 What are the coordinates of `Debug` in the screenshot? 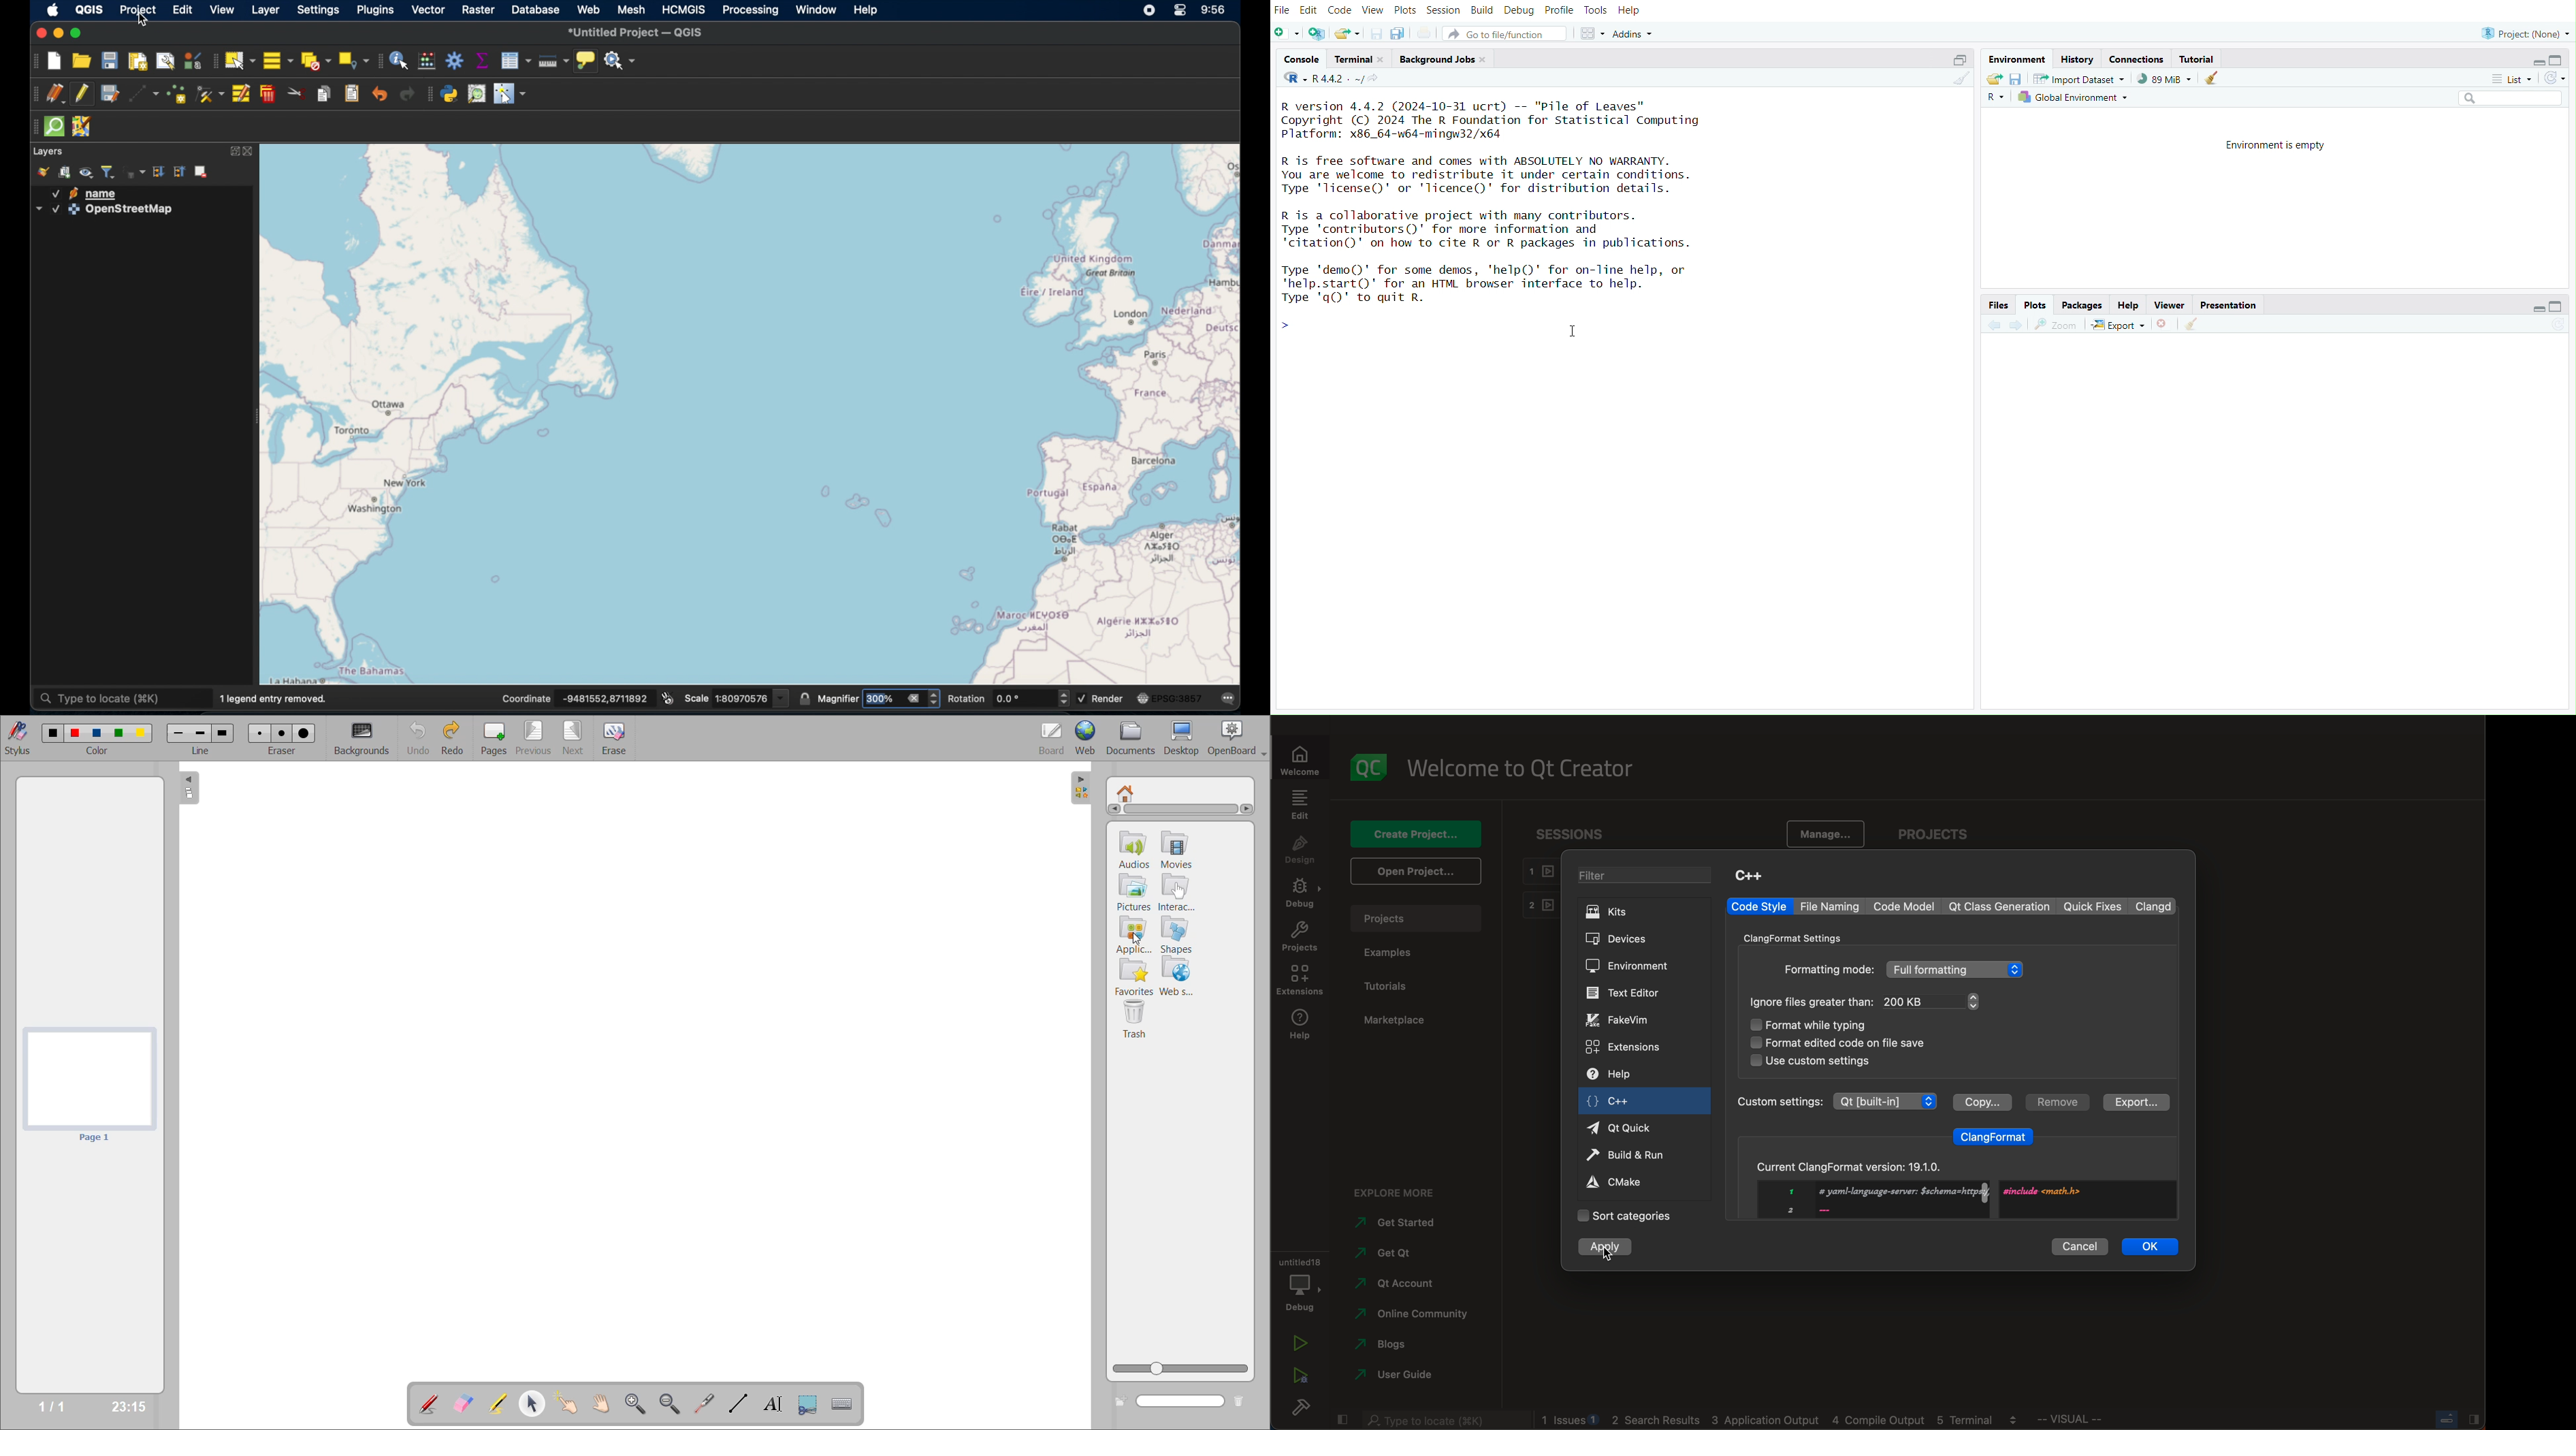 It's located at (1517, 10).